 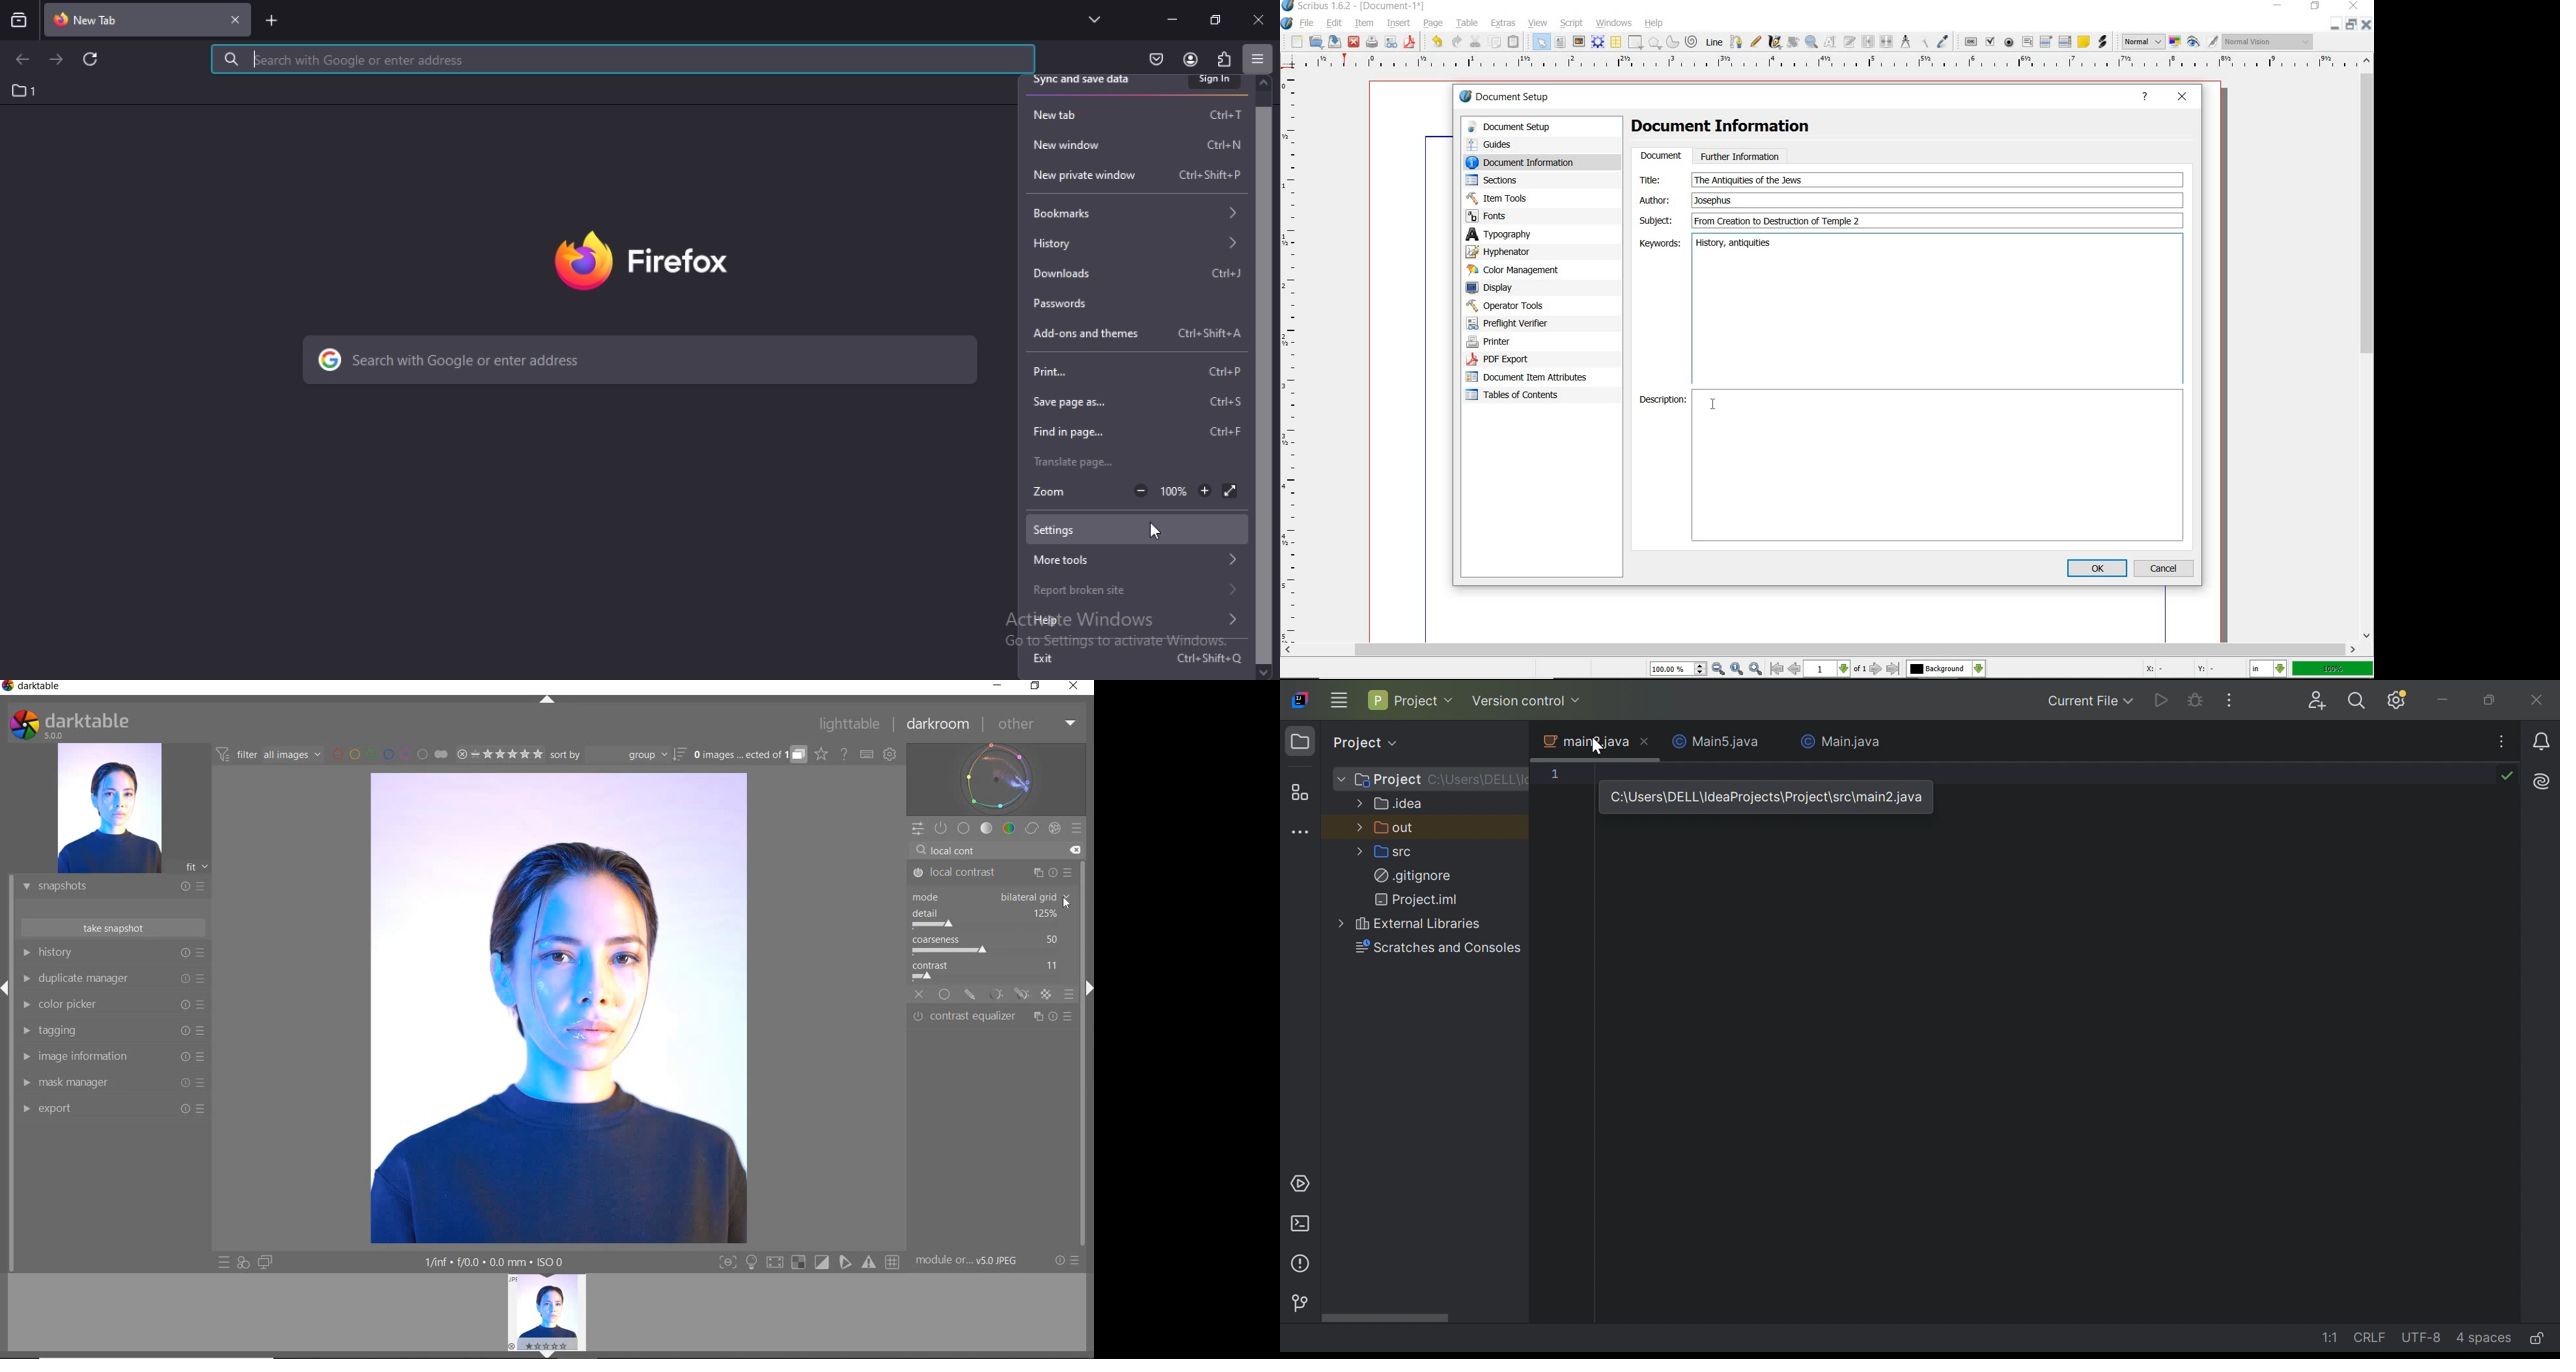 I want to click on view, so click(x=1537, y=23).